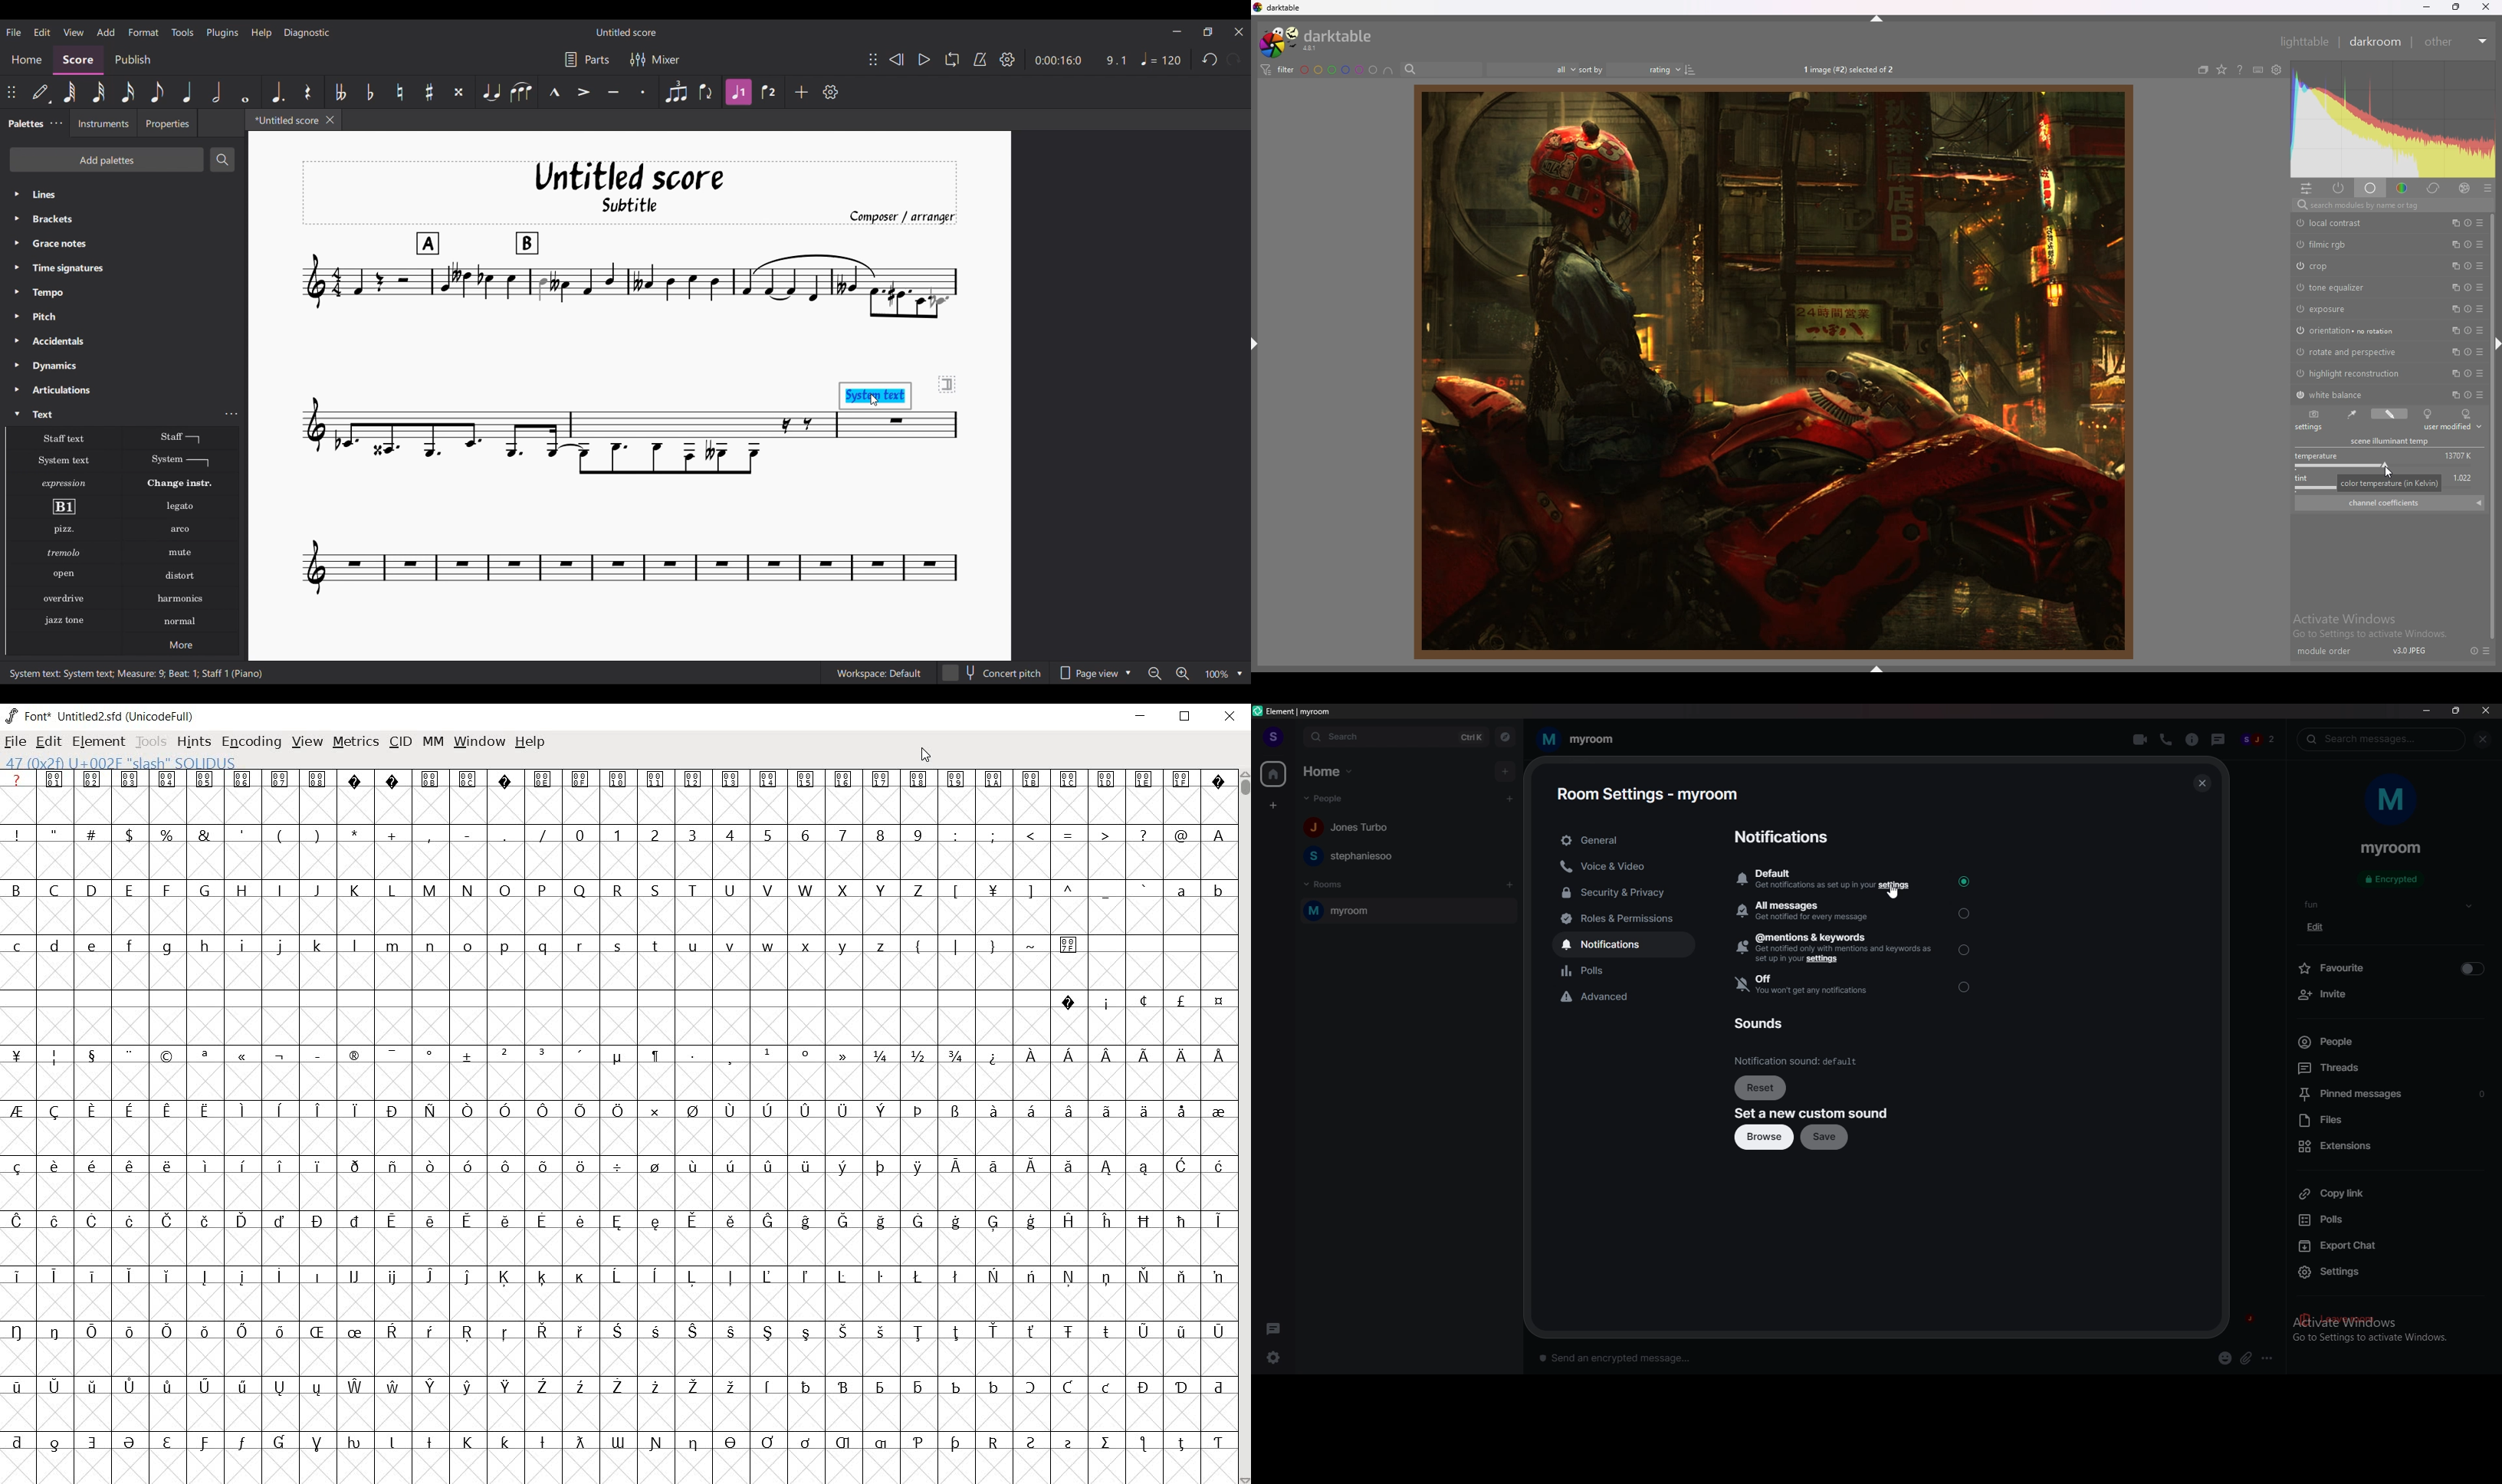  I want to click on 16th note, so click(128, 92).